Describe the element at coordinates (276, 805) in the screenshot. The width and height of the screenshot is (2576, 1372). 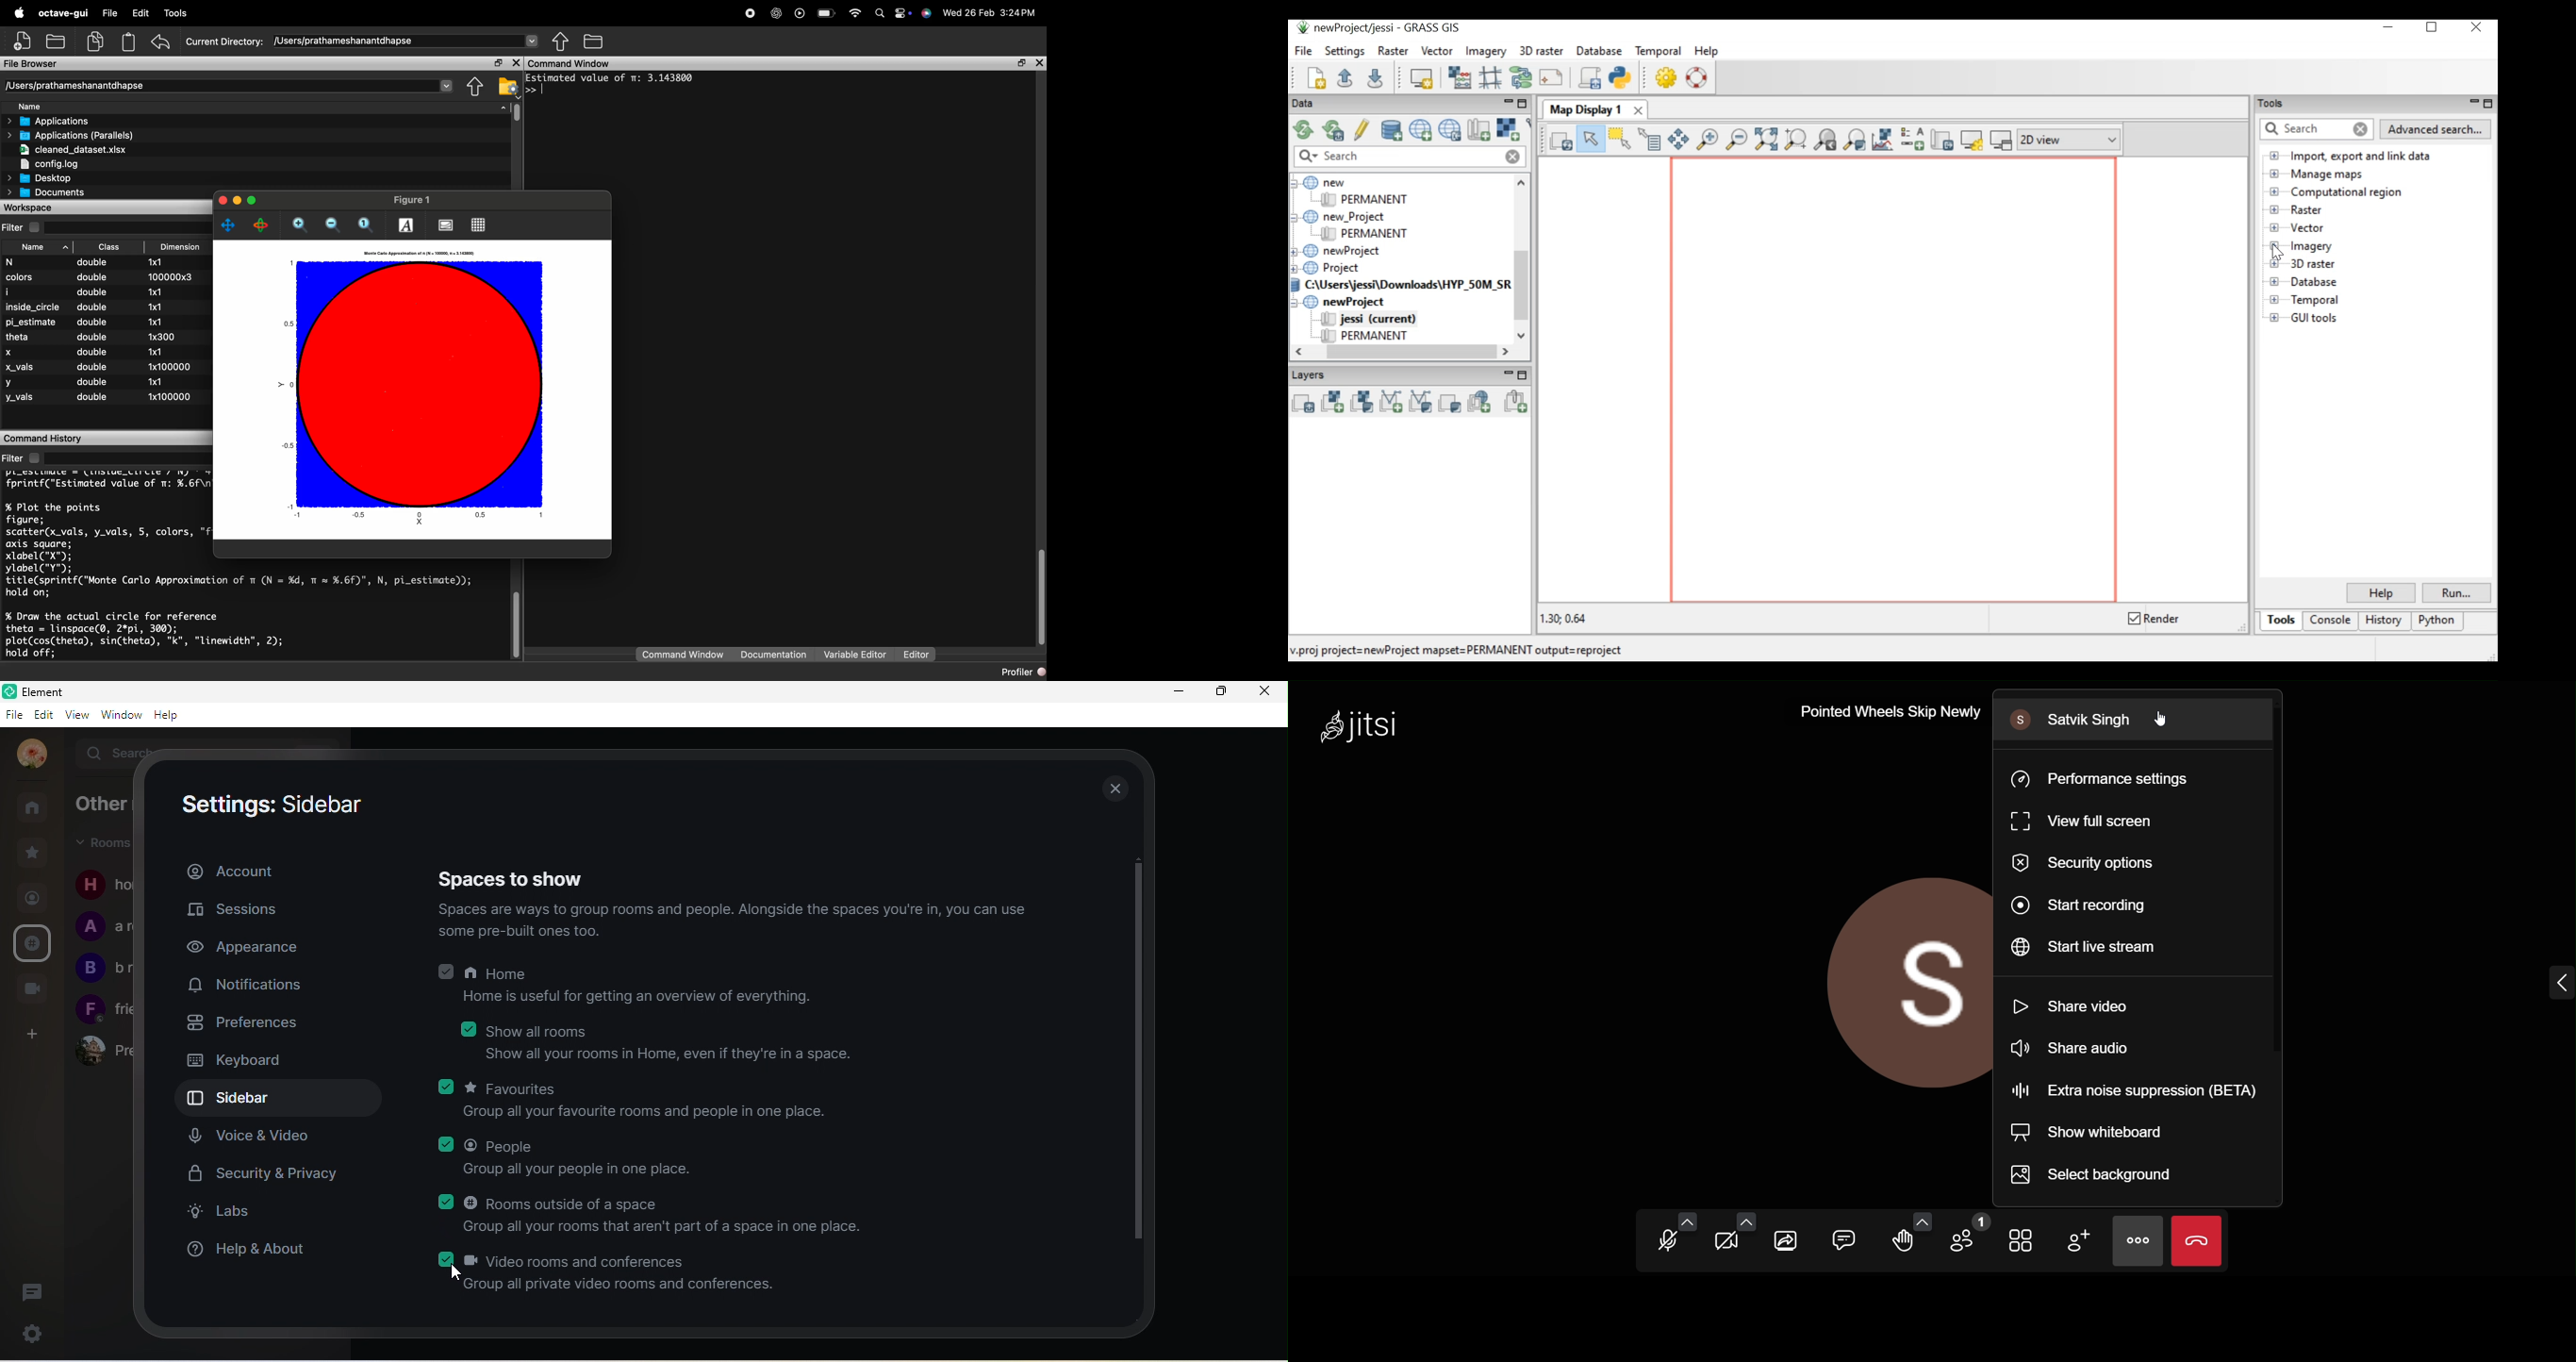
I see `setting: sidebar` at that location.